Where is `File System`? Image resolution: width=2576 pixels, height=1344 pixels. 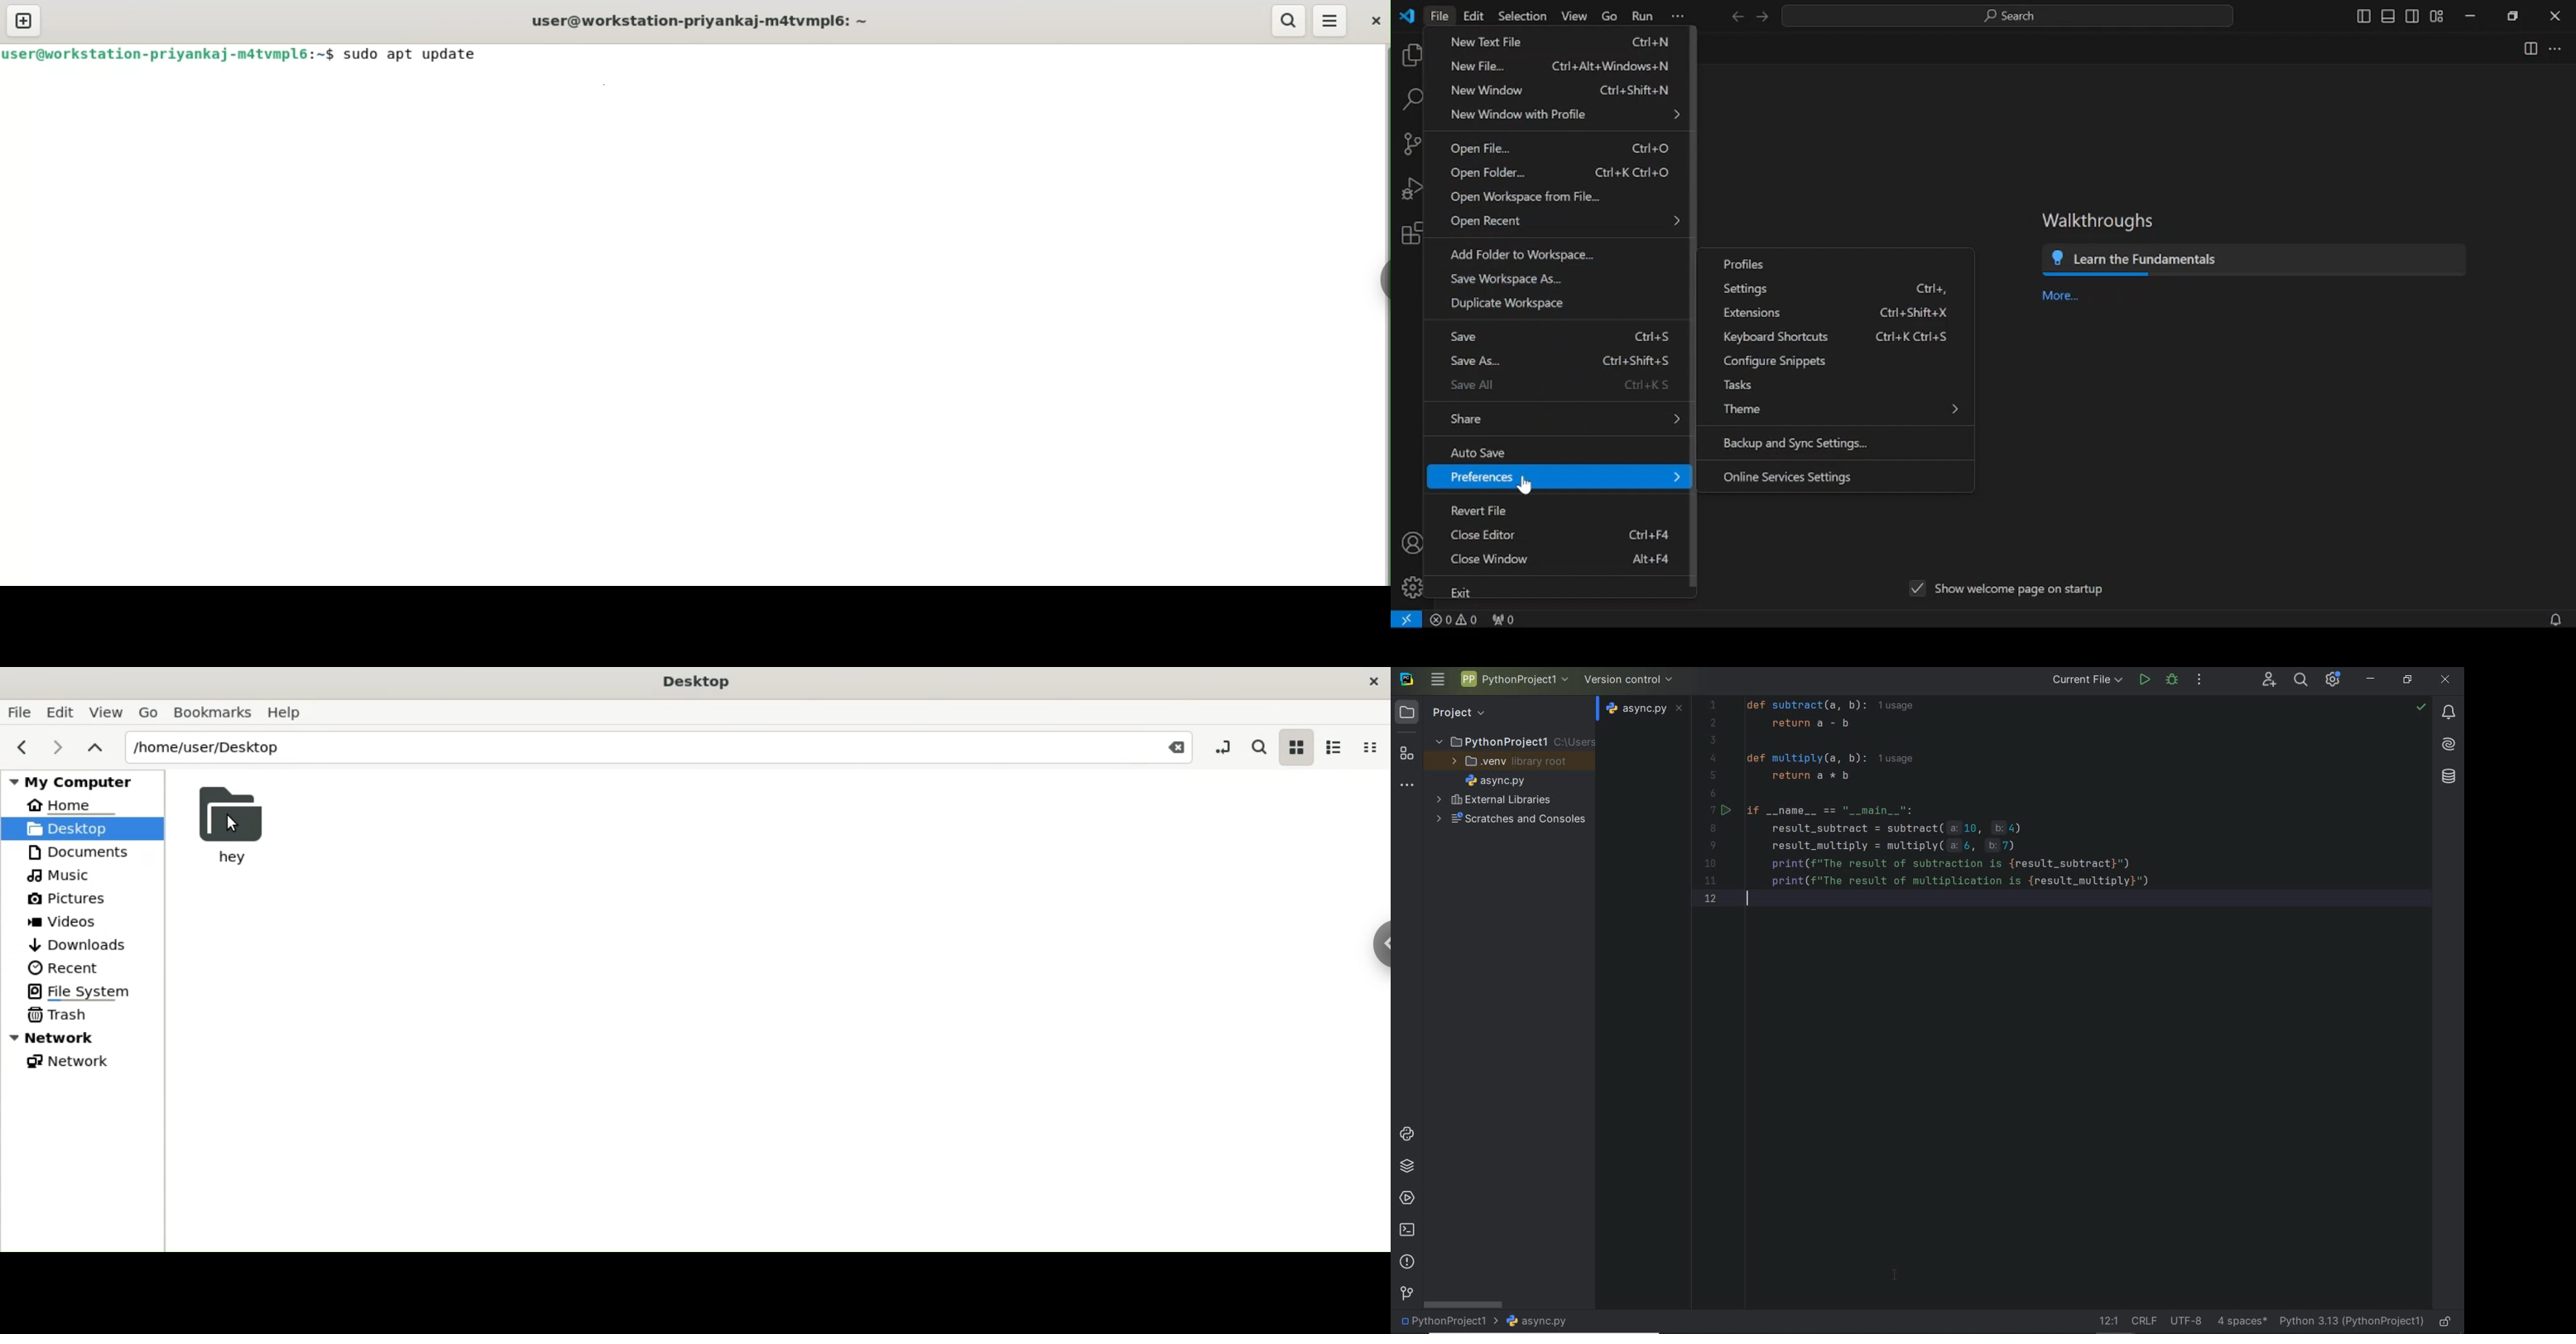 File System is located at coordinates (88, 990).